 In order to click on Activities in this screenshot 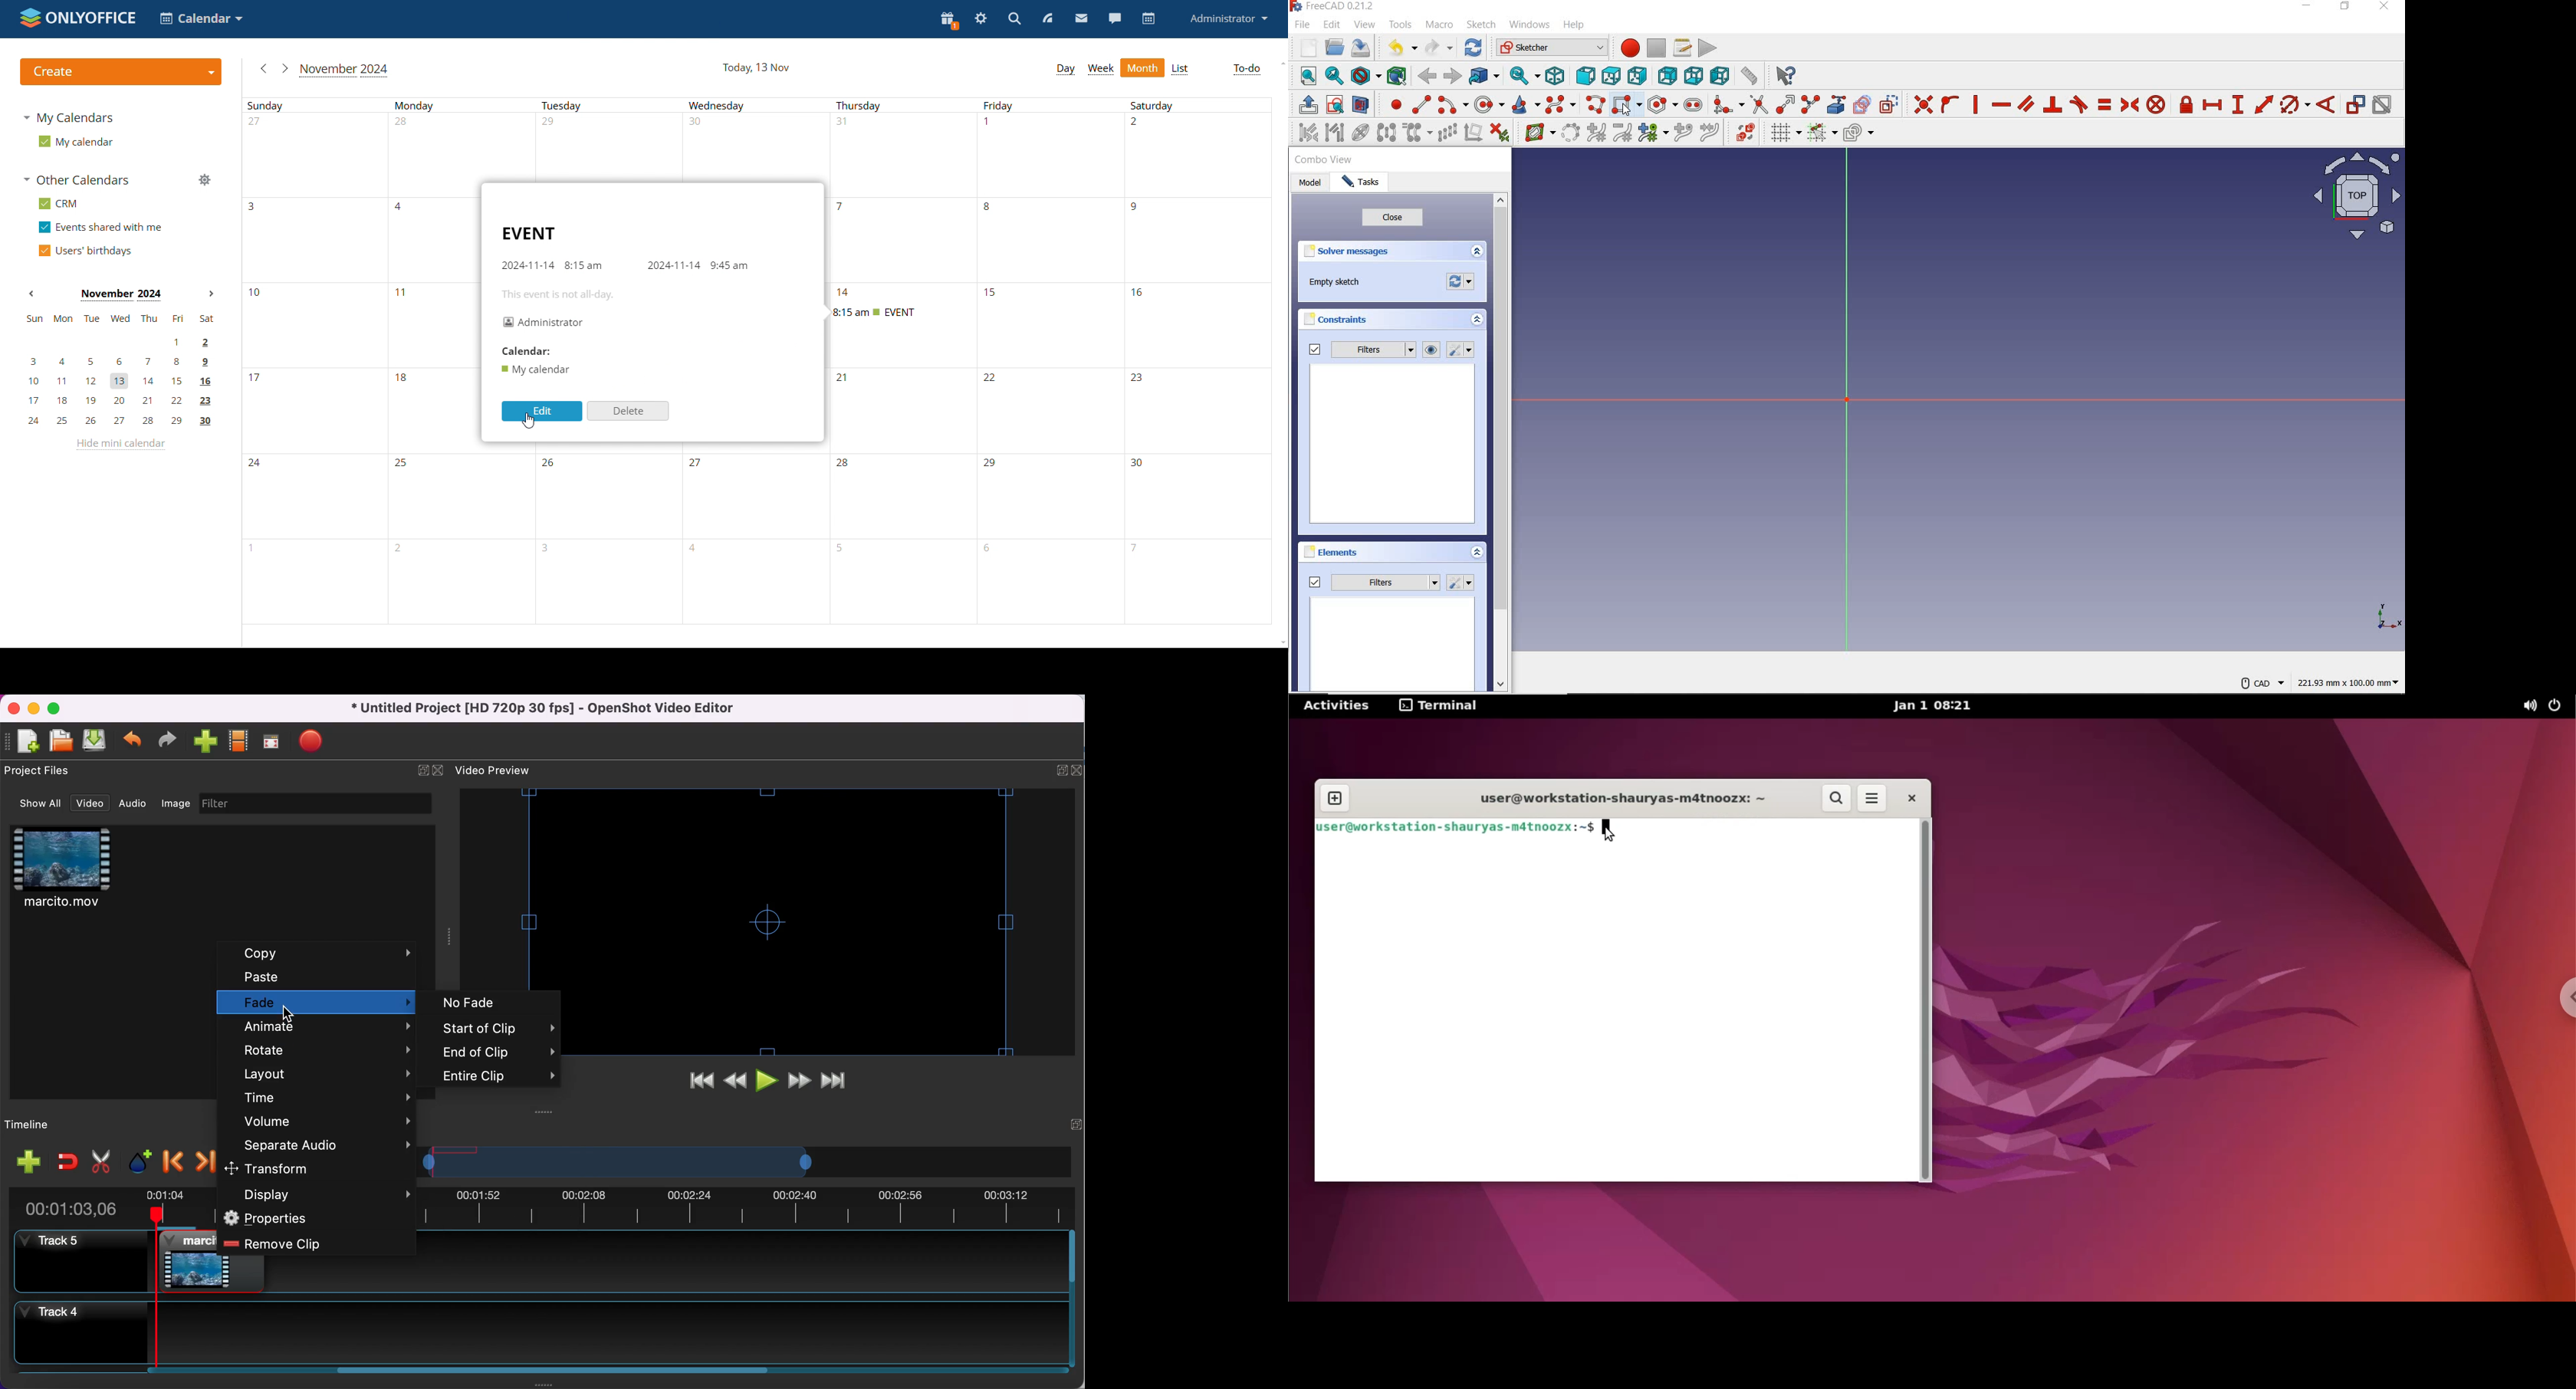, I will do `click(1338, 706)`.